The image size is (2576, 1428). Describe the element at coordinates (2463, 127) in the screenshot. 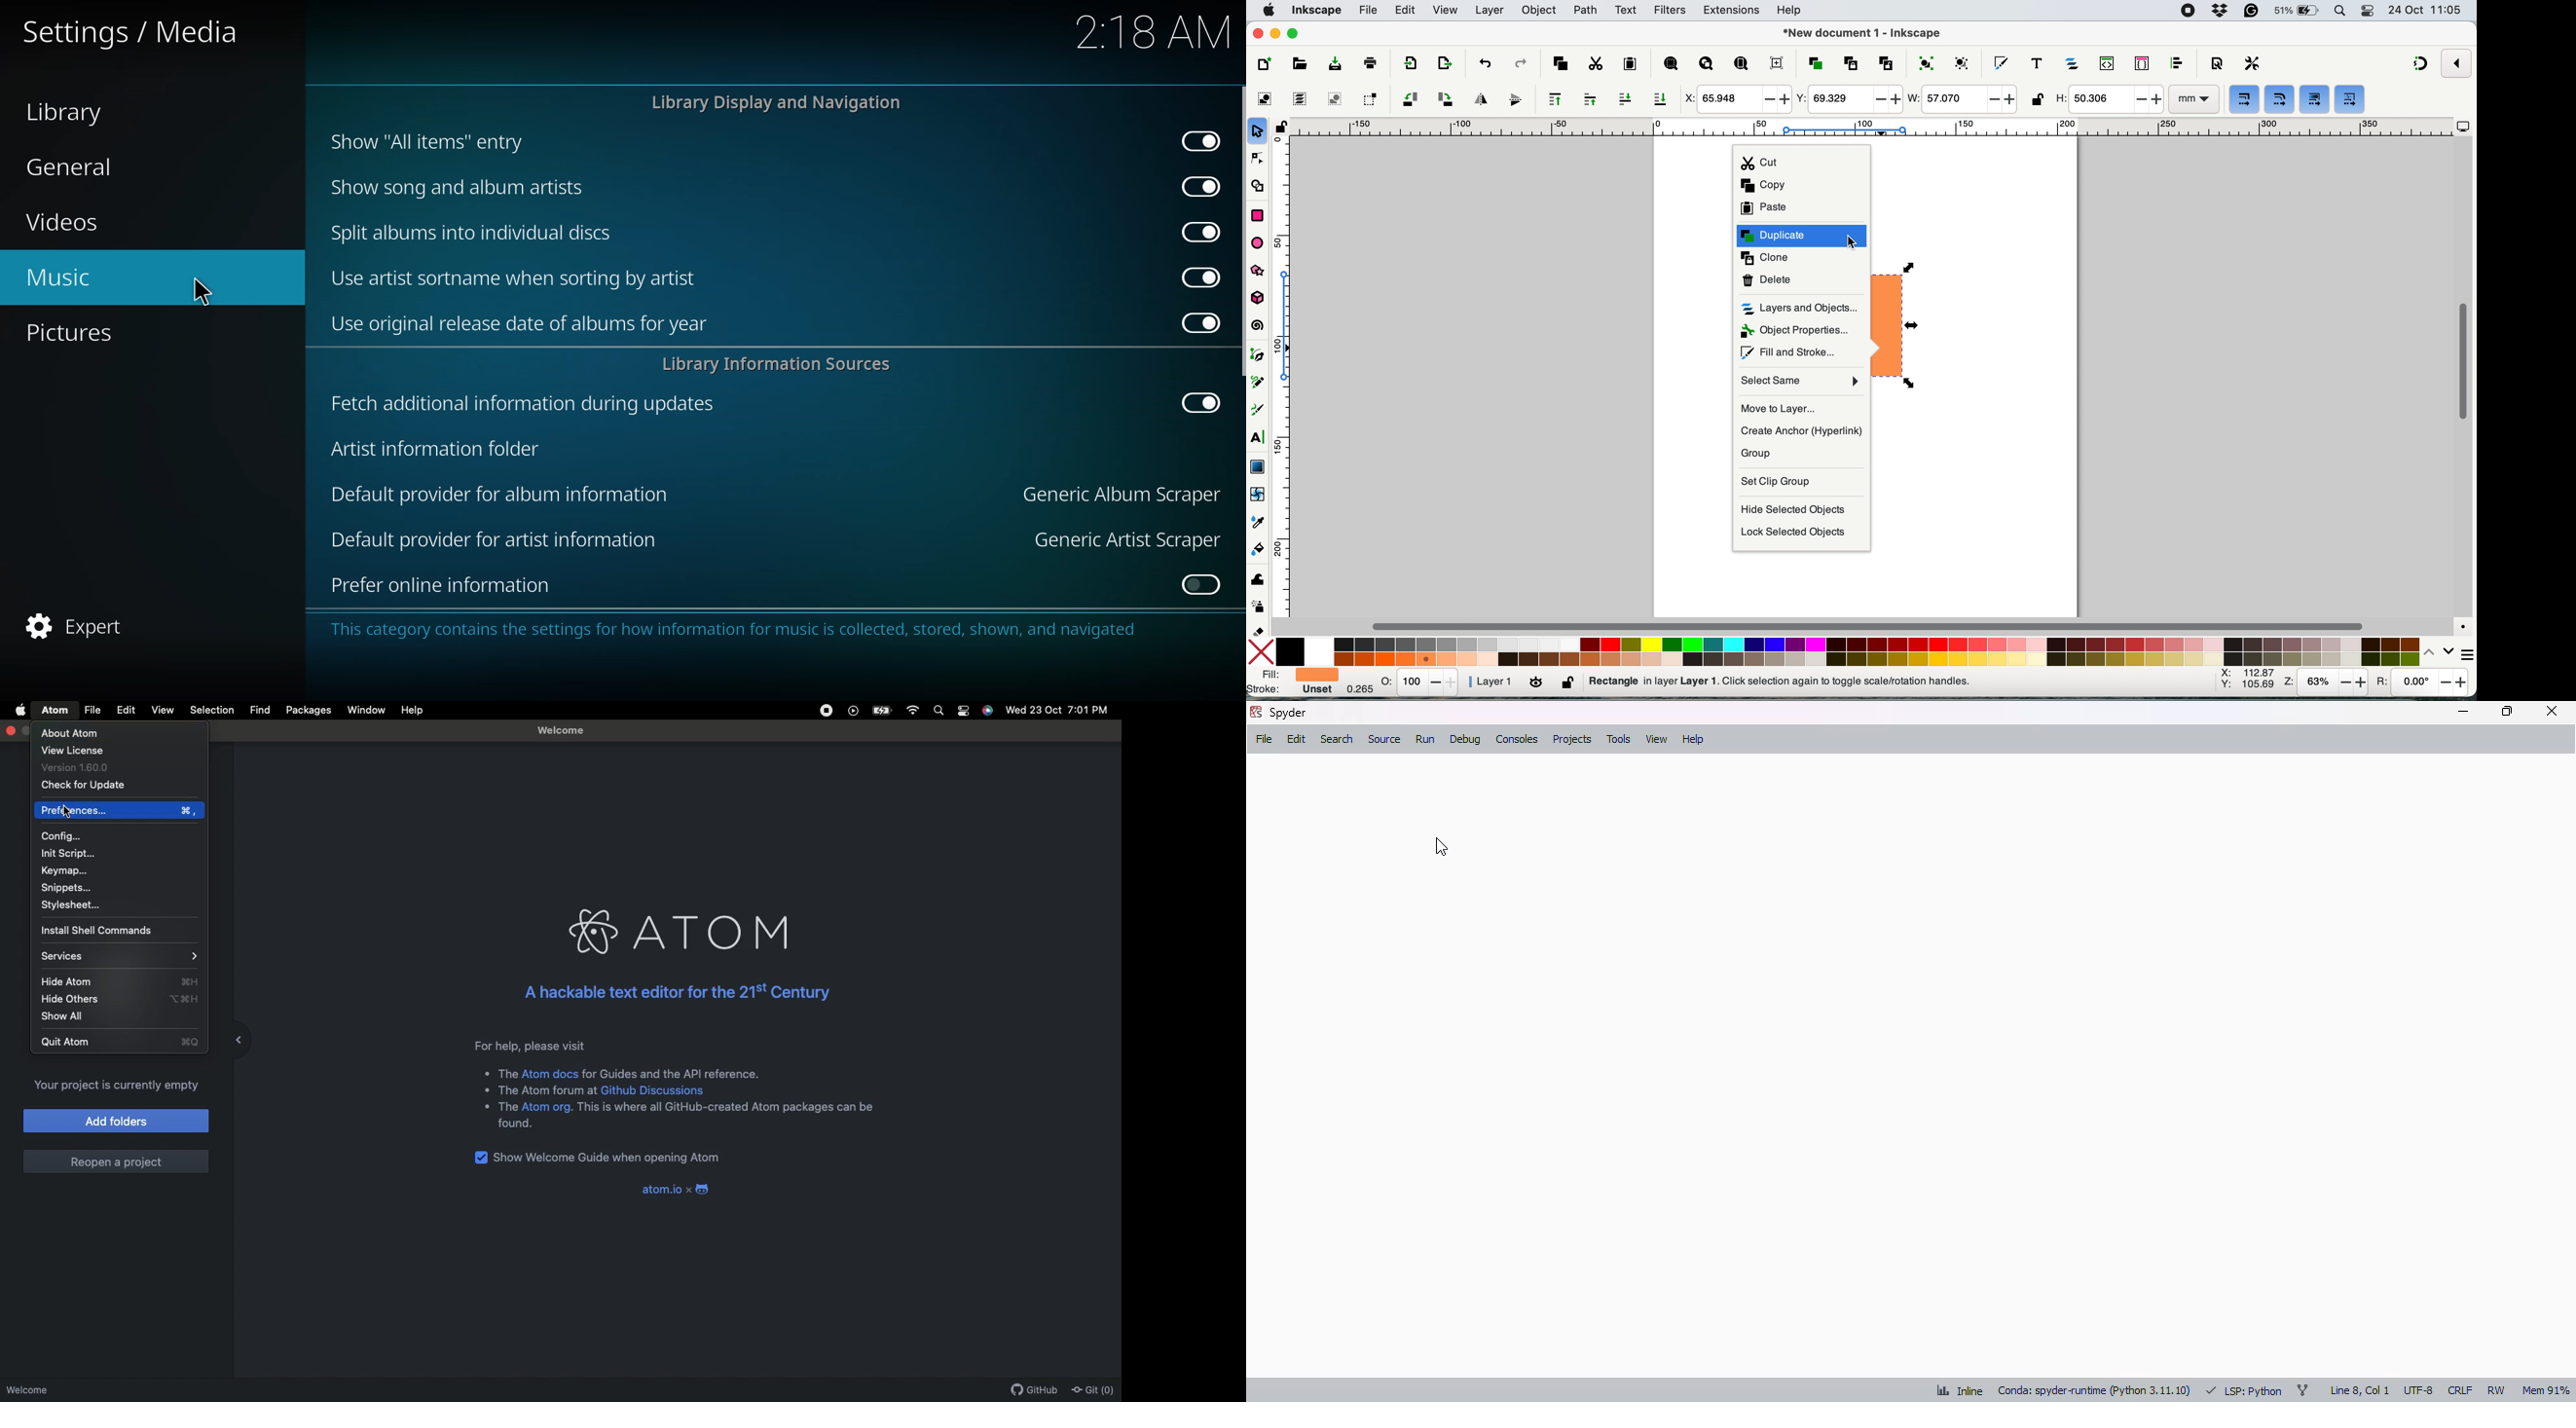

I see `display options` at that location.